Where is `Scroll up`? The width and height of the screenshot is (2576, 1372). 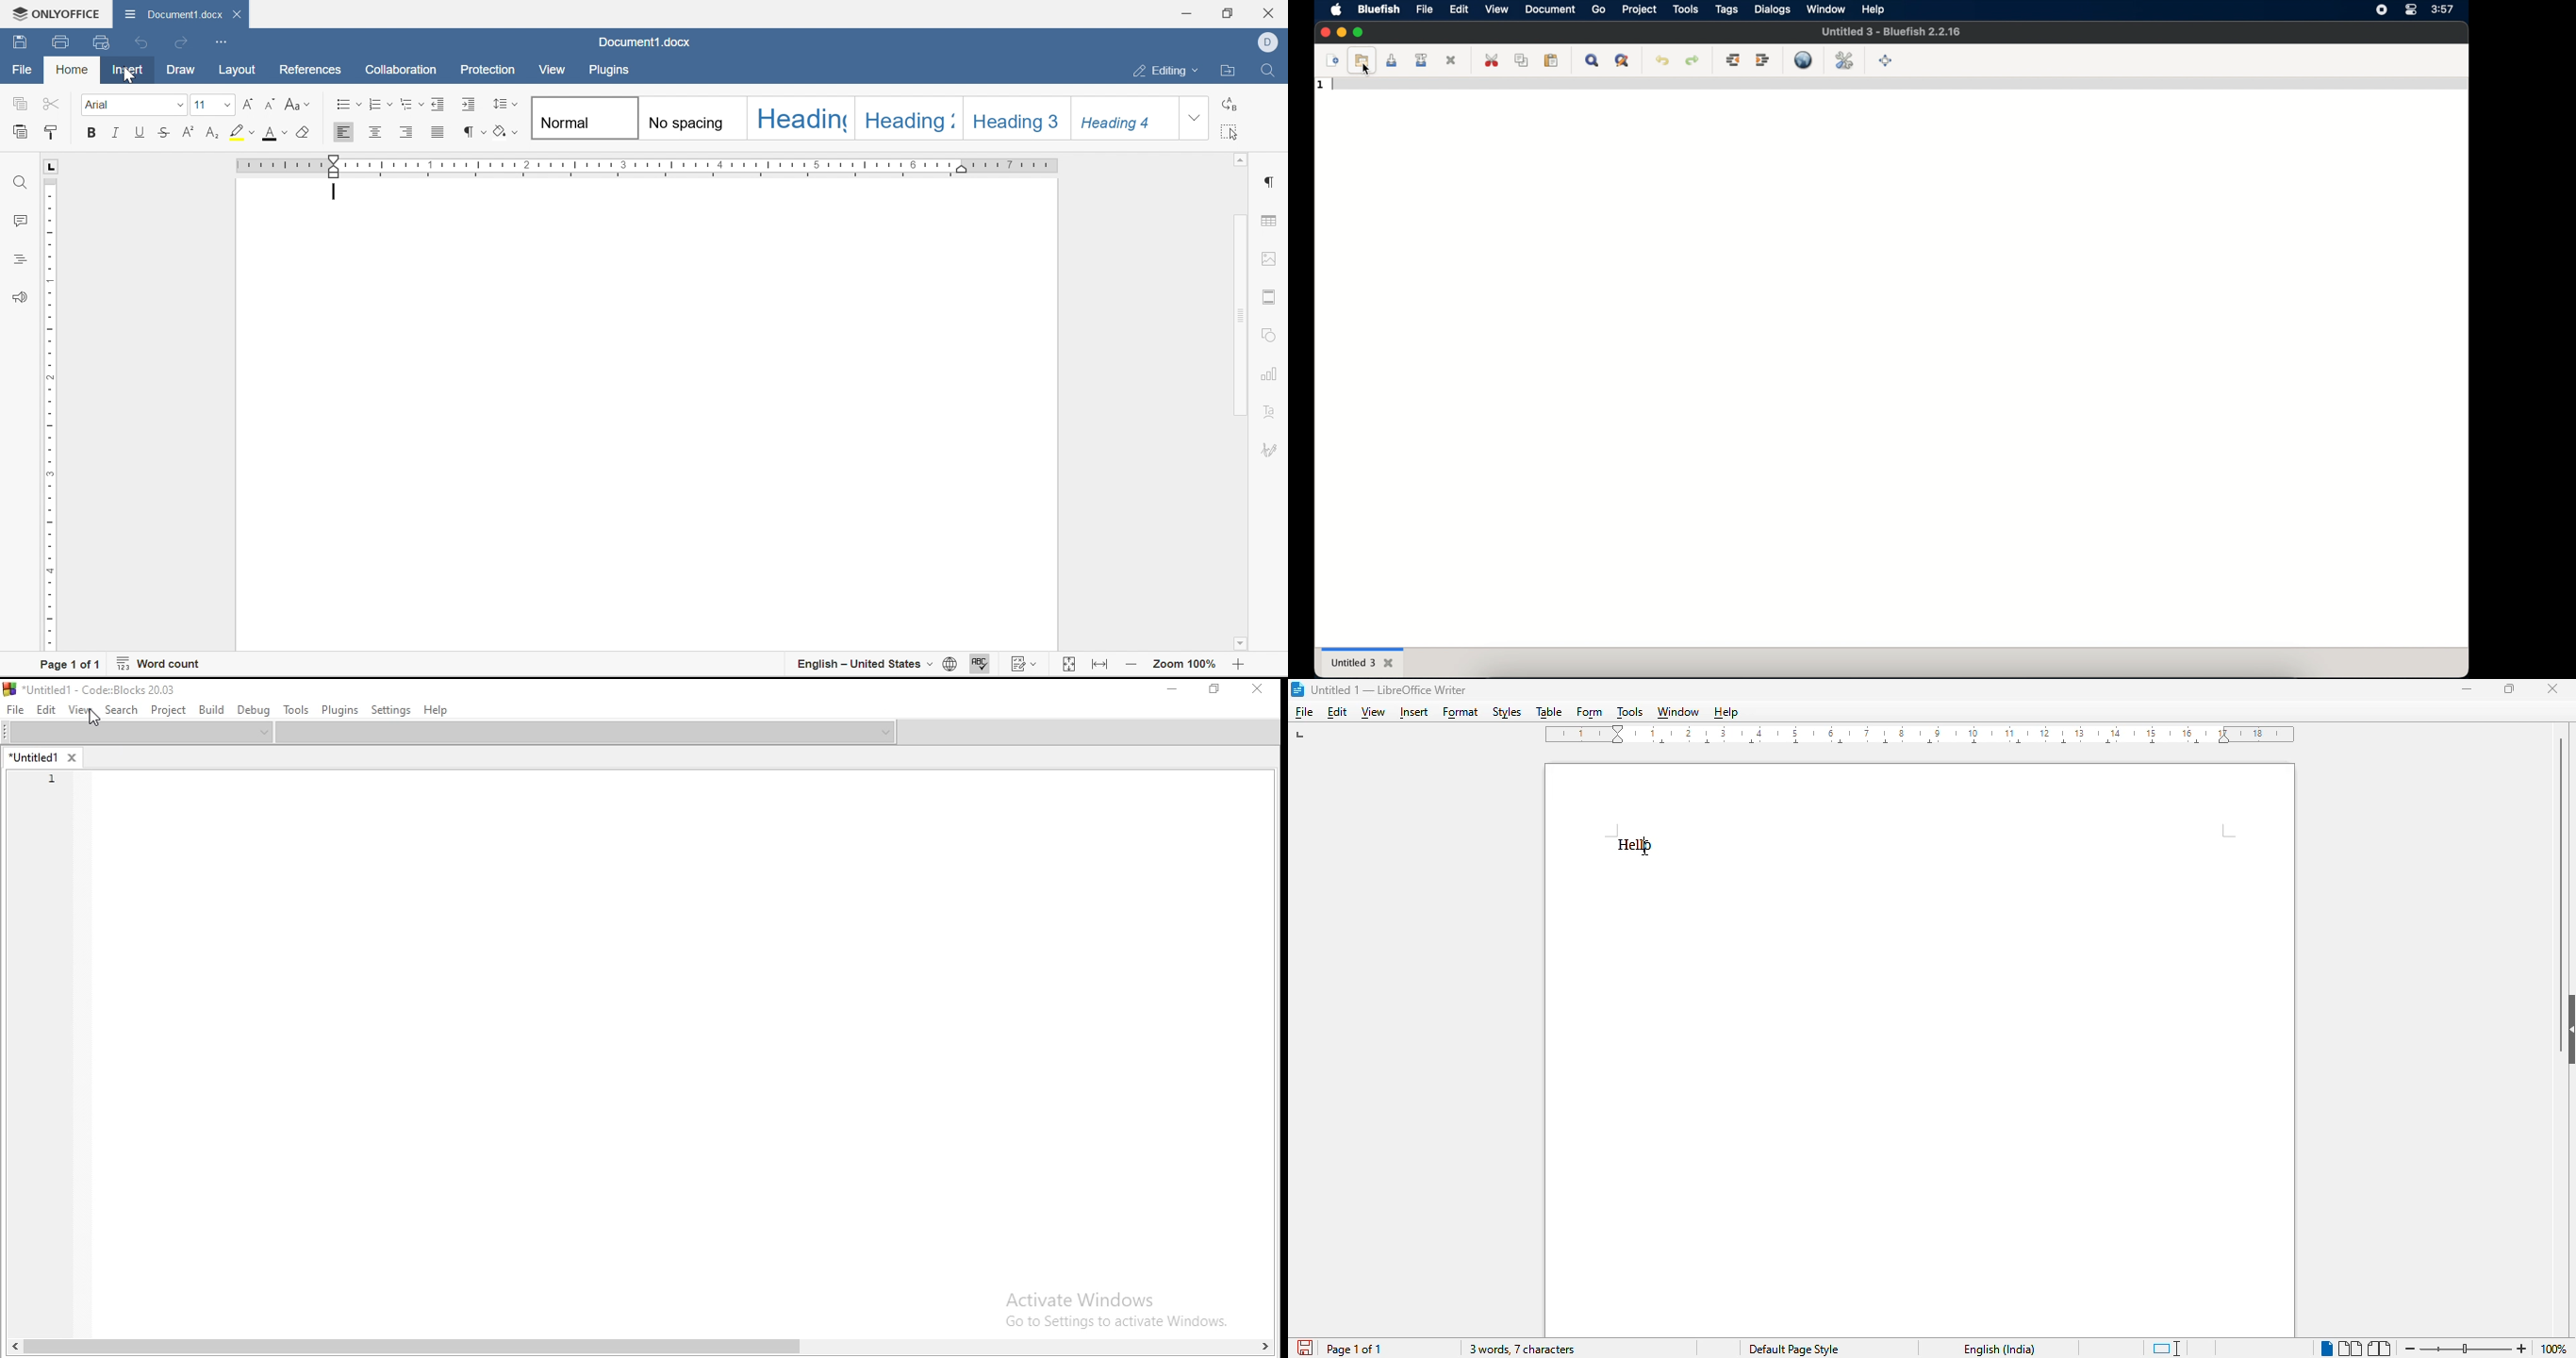 Scroll up is located at coordinates (1241, 162).